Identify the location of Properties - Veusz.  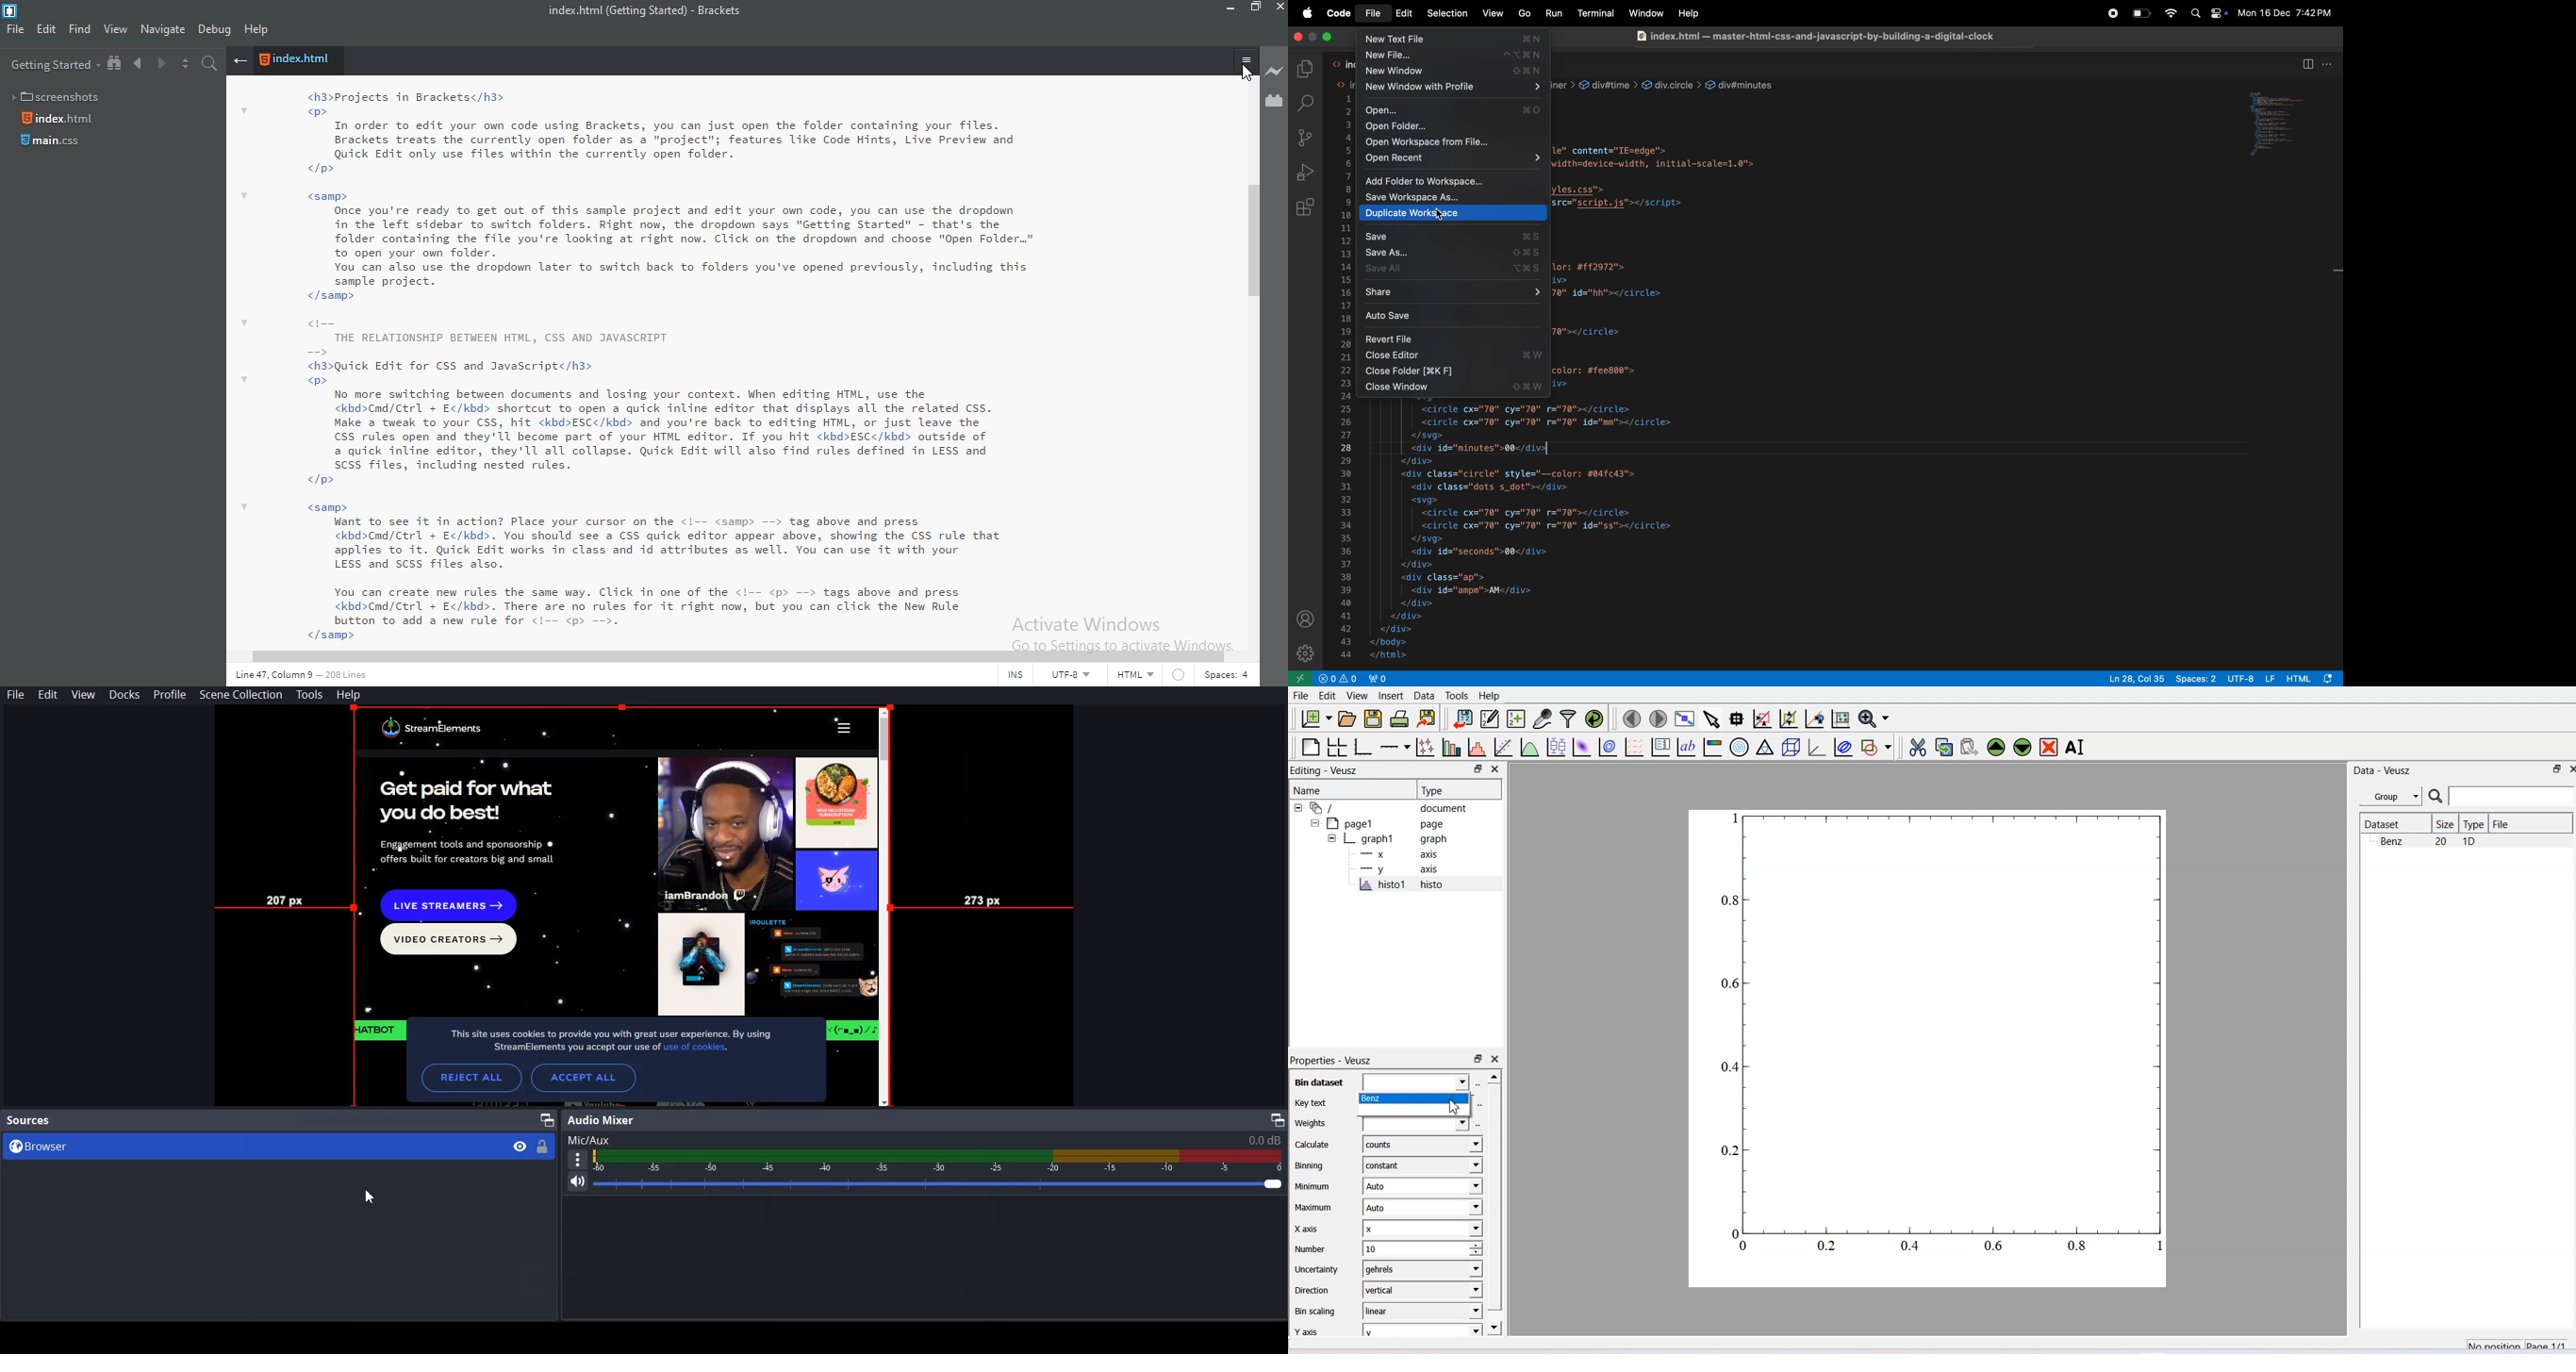
(1333, 1059).